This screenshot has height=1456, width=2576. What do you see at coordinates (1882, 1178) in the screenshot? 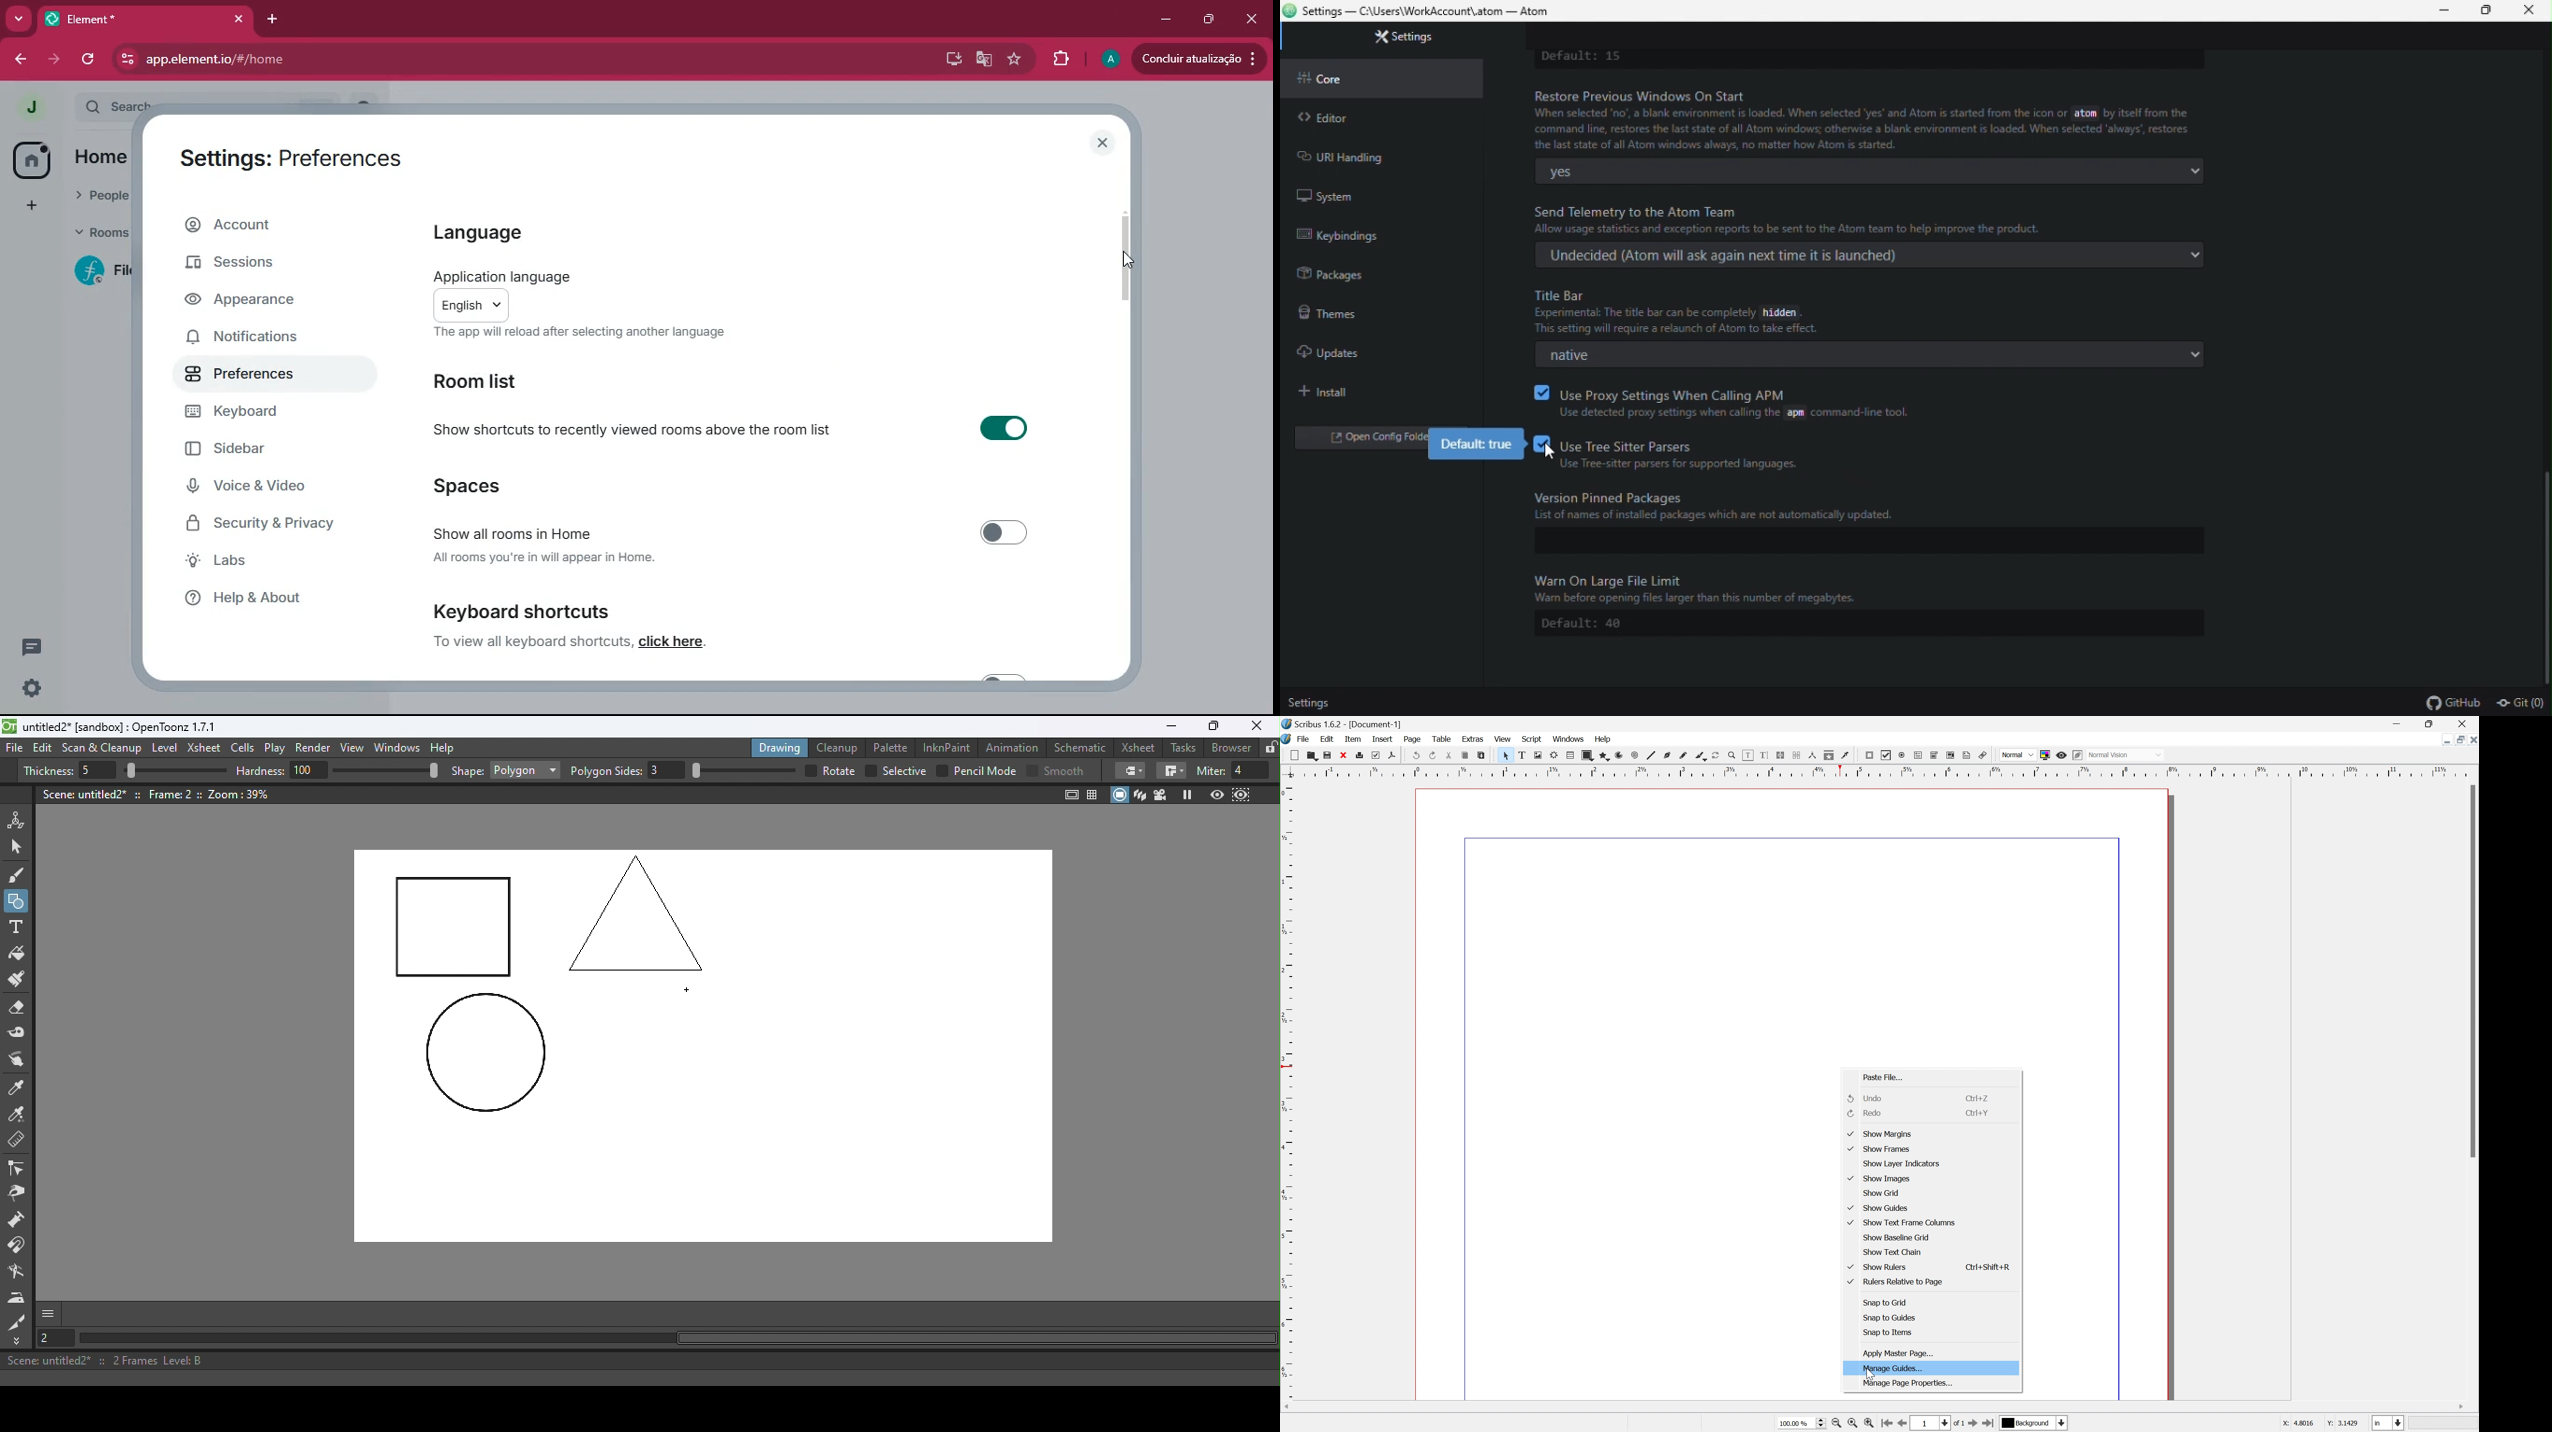
I see `show images` at bounding box center [1882, 1178].